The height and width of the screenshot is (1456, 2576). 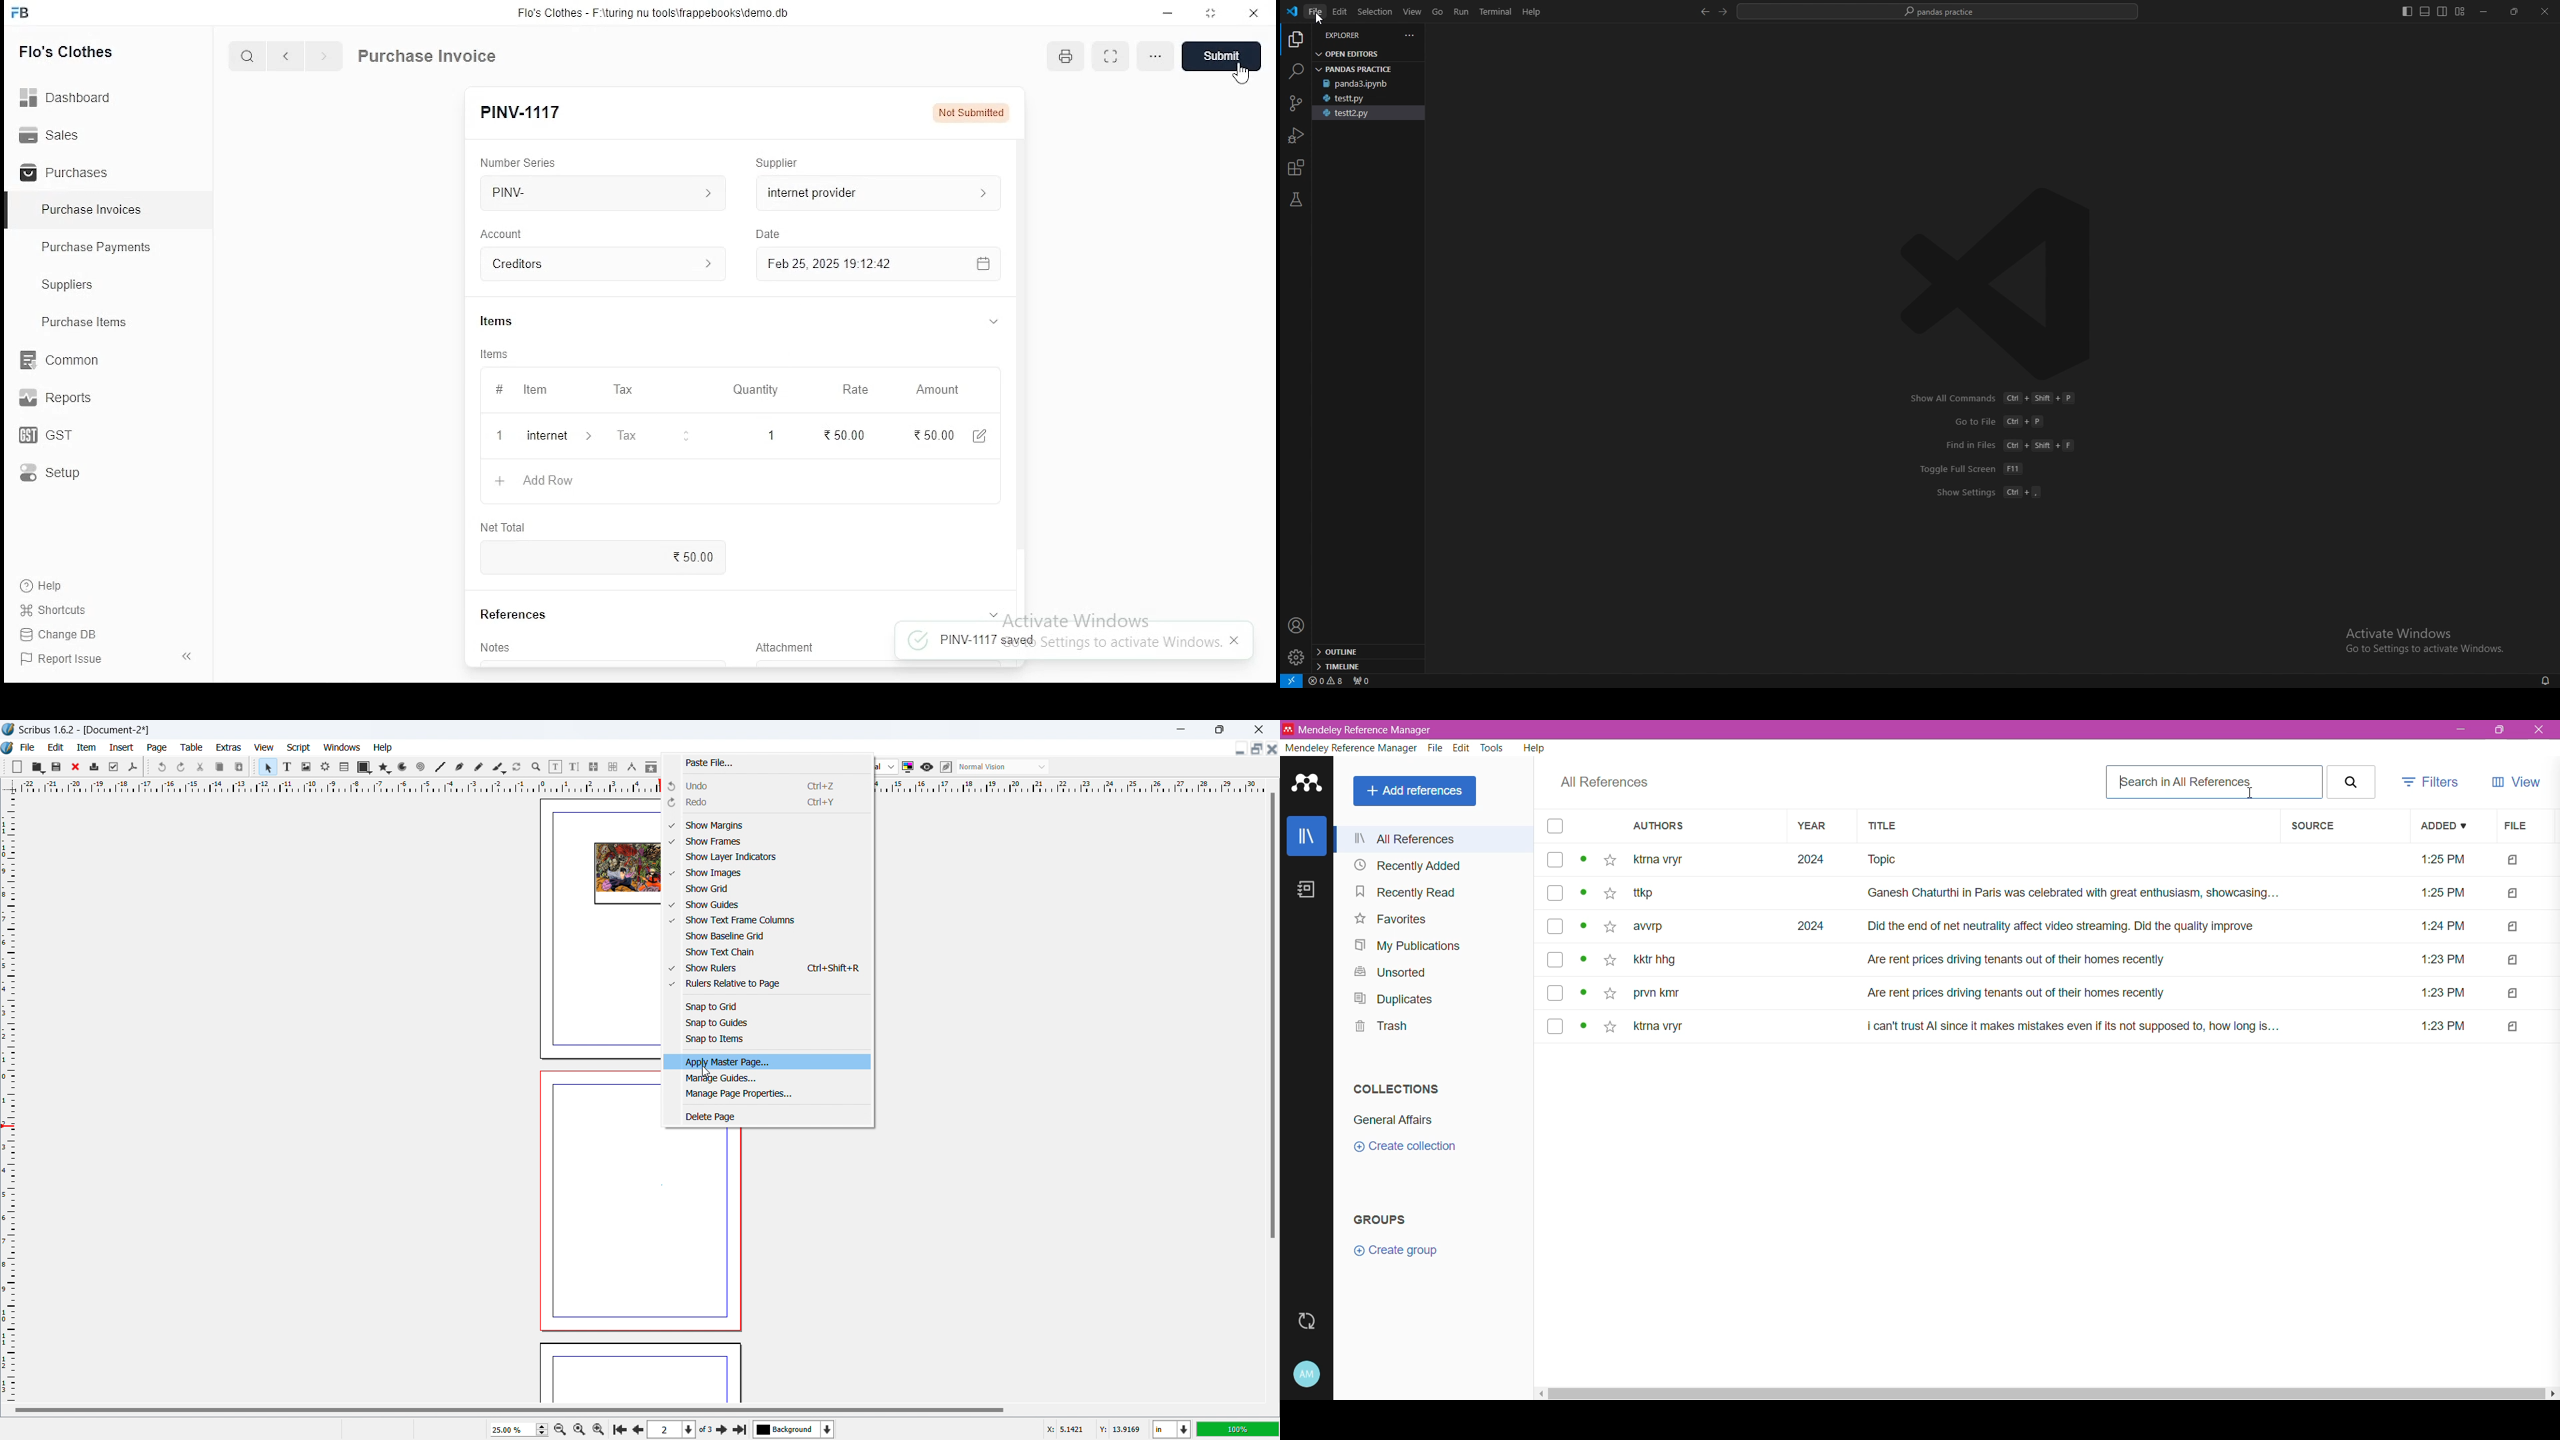 What do you see at coordinates (1307, 787) in the screenshot?
I see `Application Logo` at bounding box center [1307, 787].